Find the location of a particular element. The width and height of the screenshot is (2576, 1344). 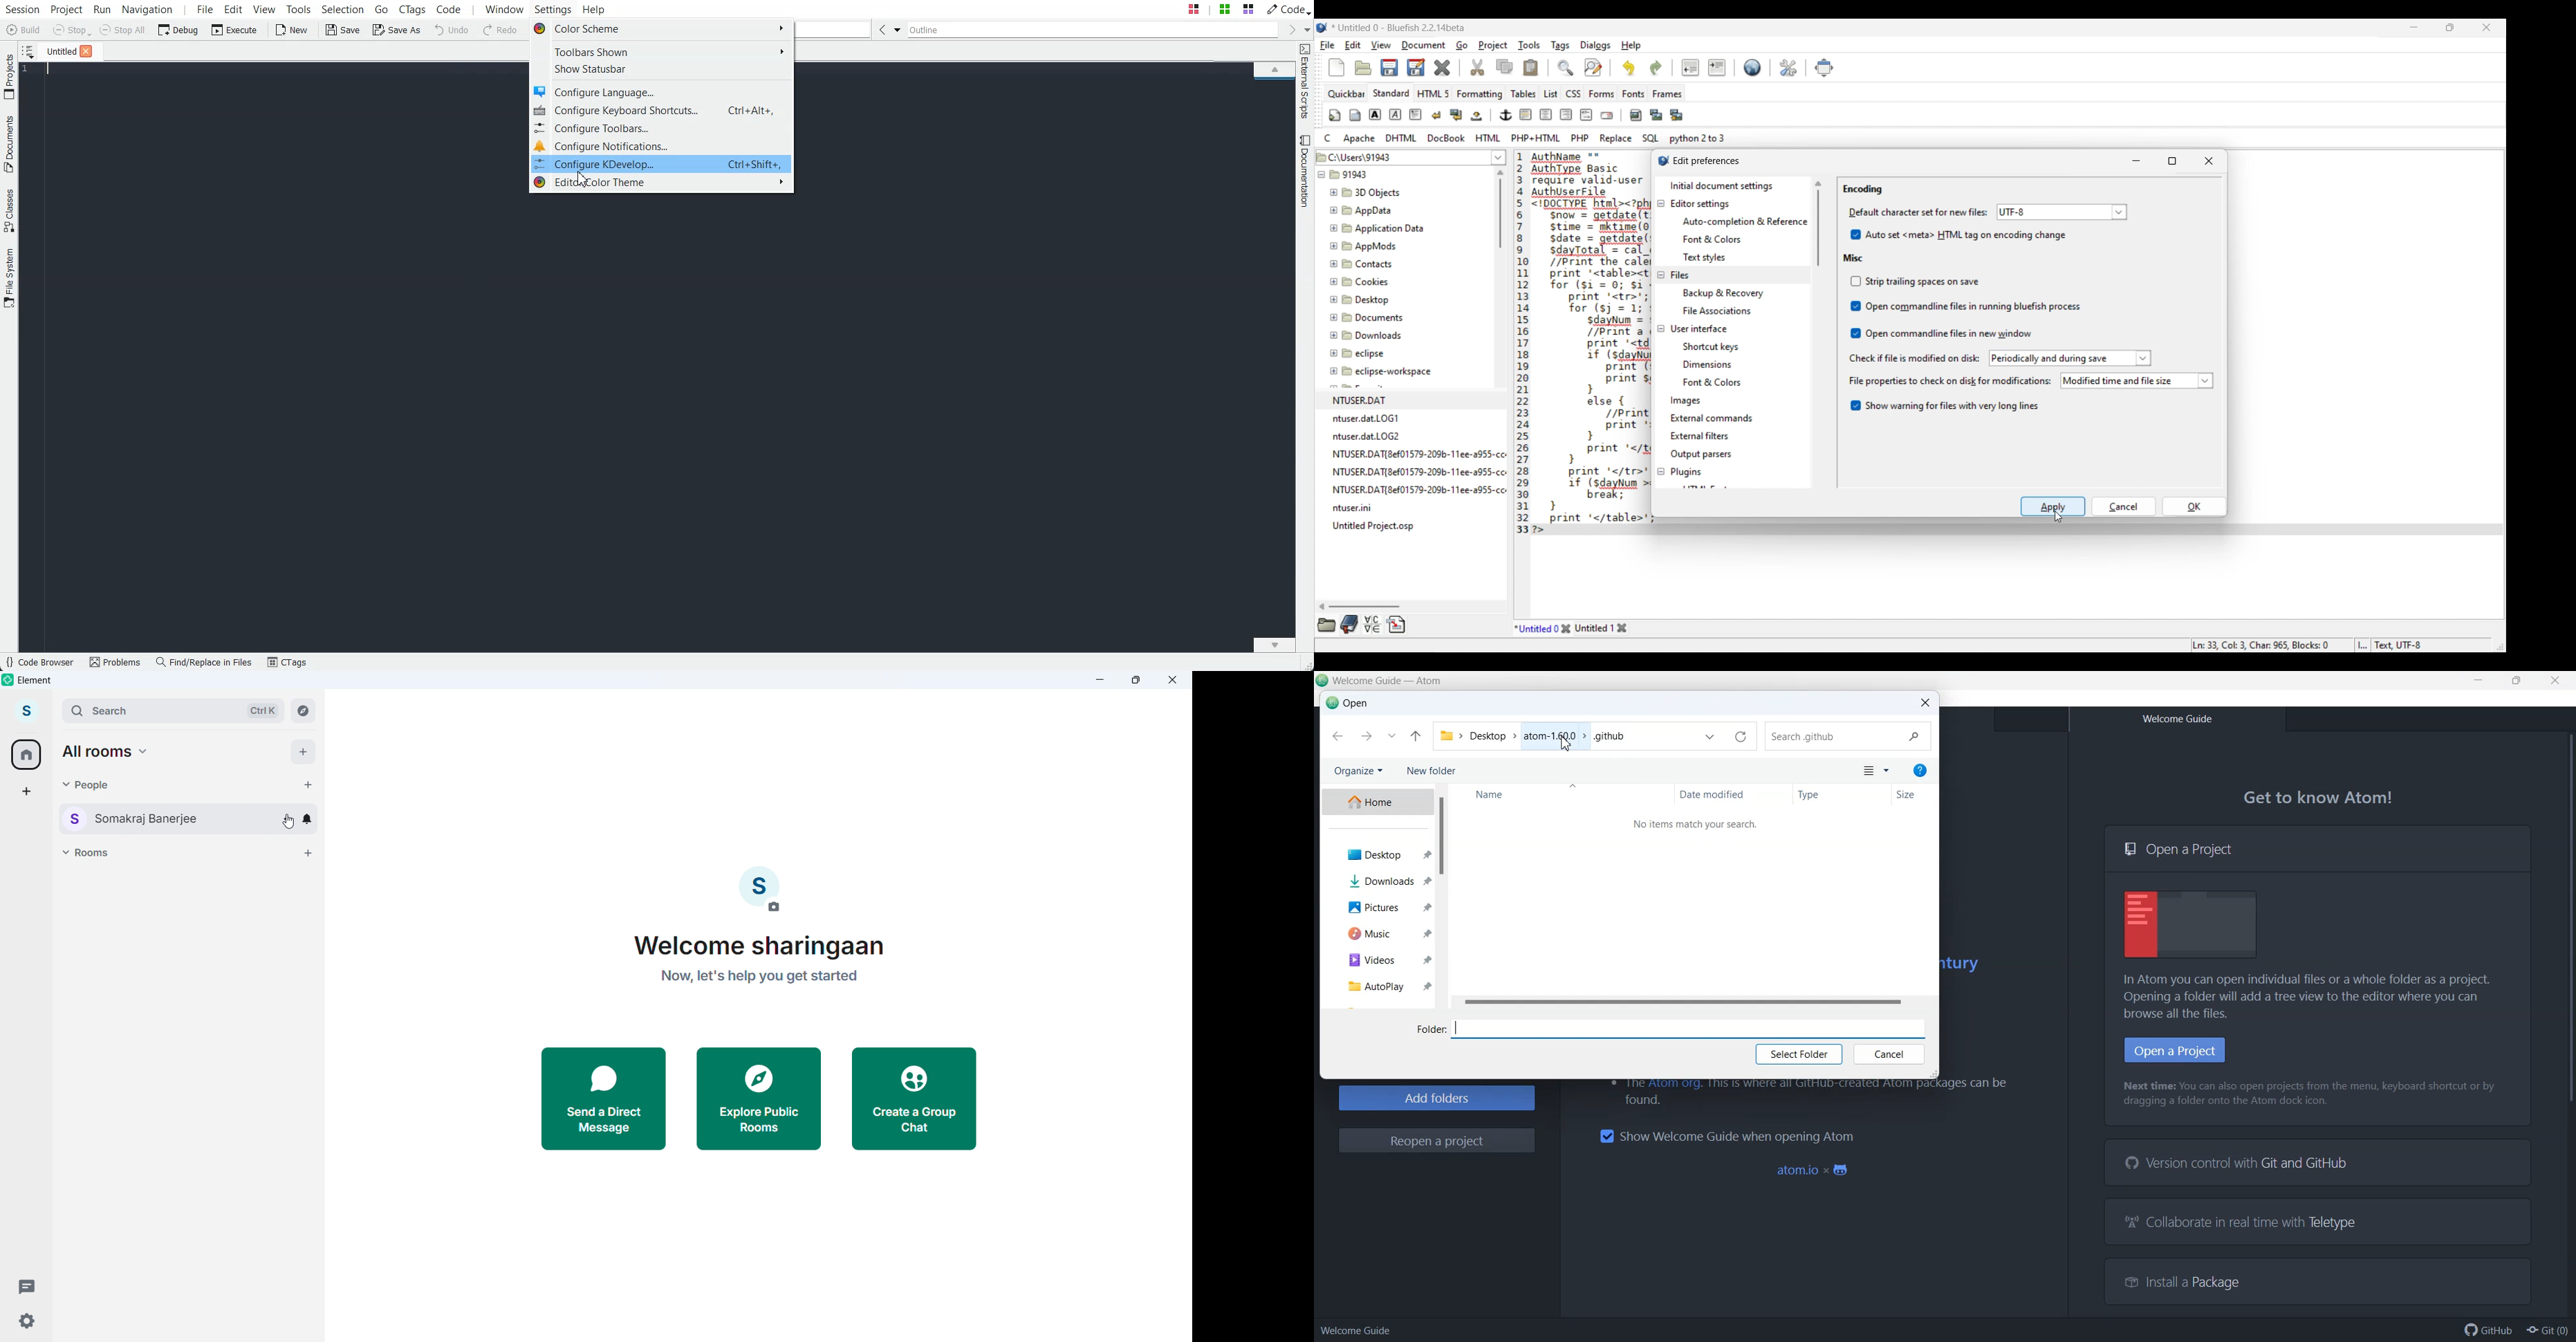

Vertical Scroll bar is located at coordinates (1441, 896).